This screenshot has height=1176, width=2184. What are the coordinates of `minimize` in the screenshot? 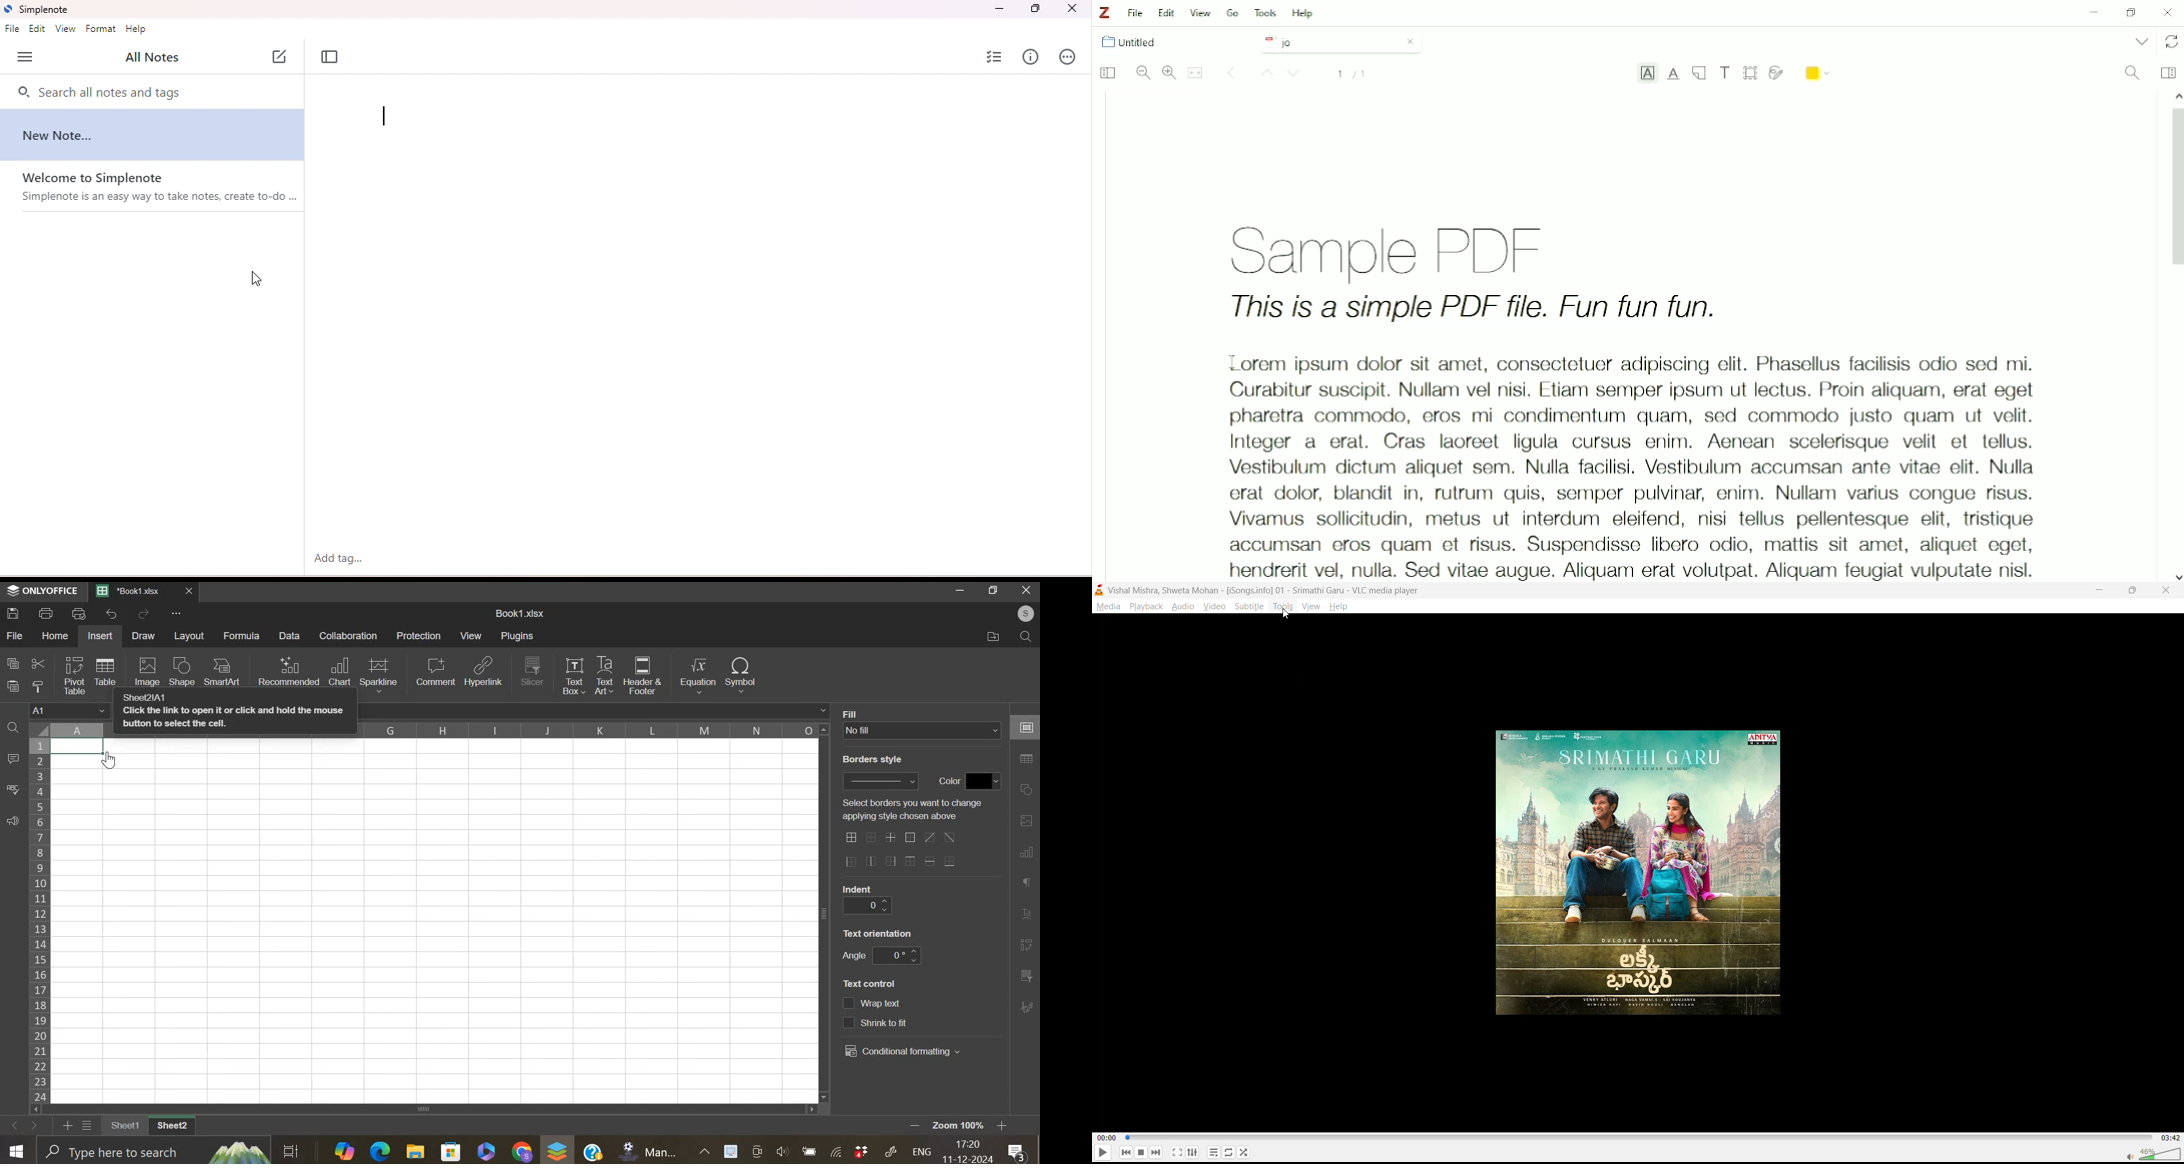 It's located at (998, 9).